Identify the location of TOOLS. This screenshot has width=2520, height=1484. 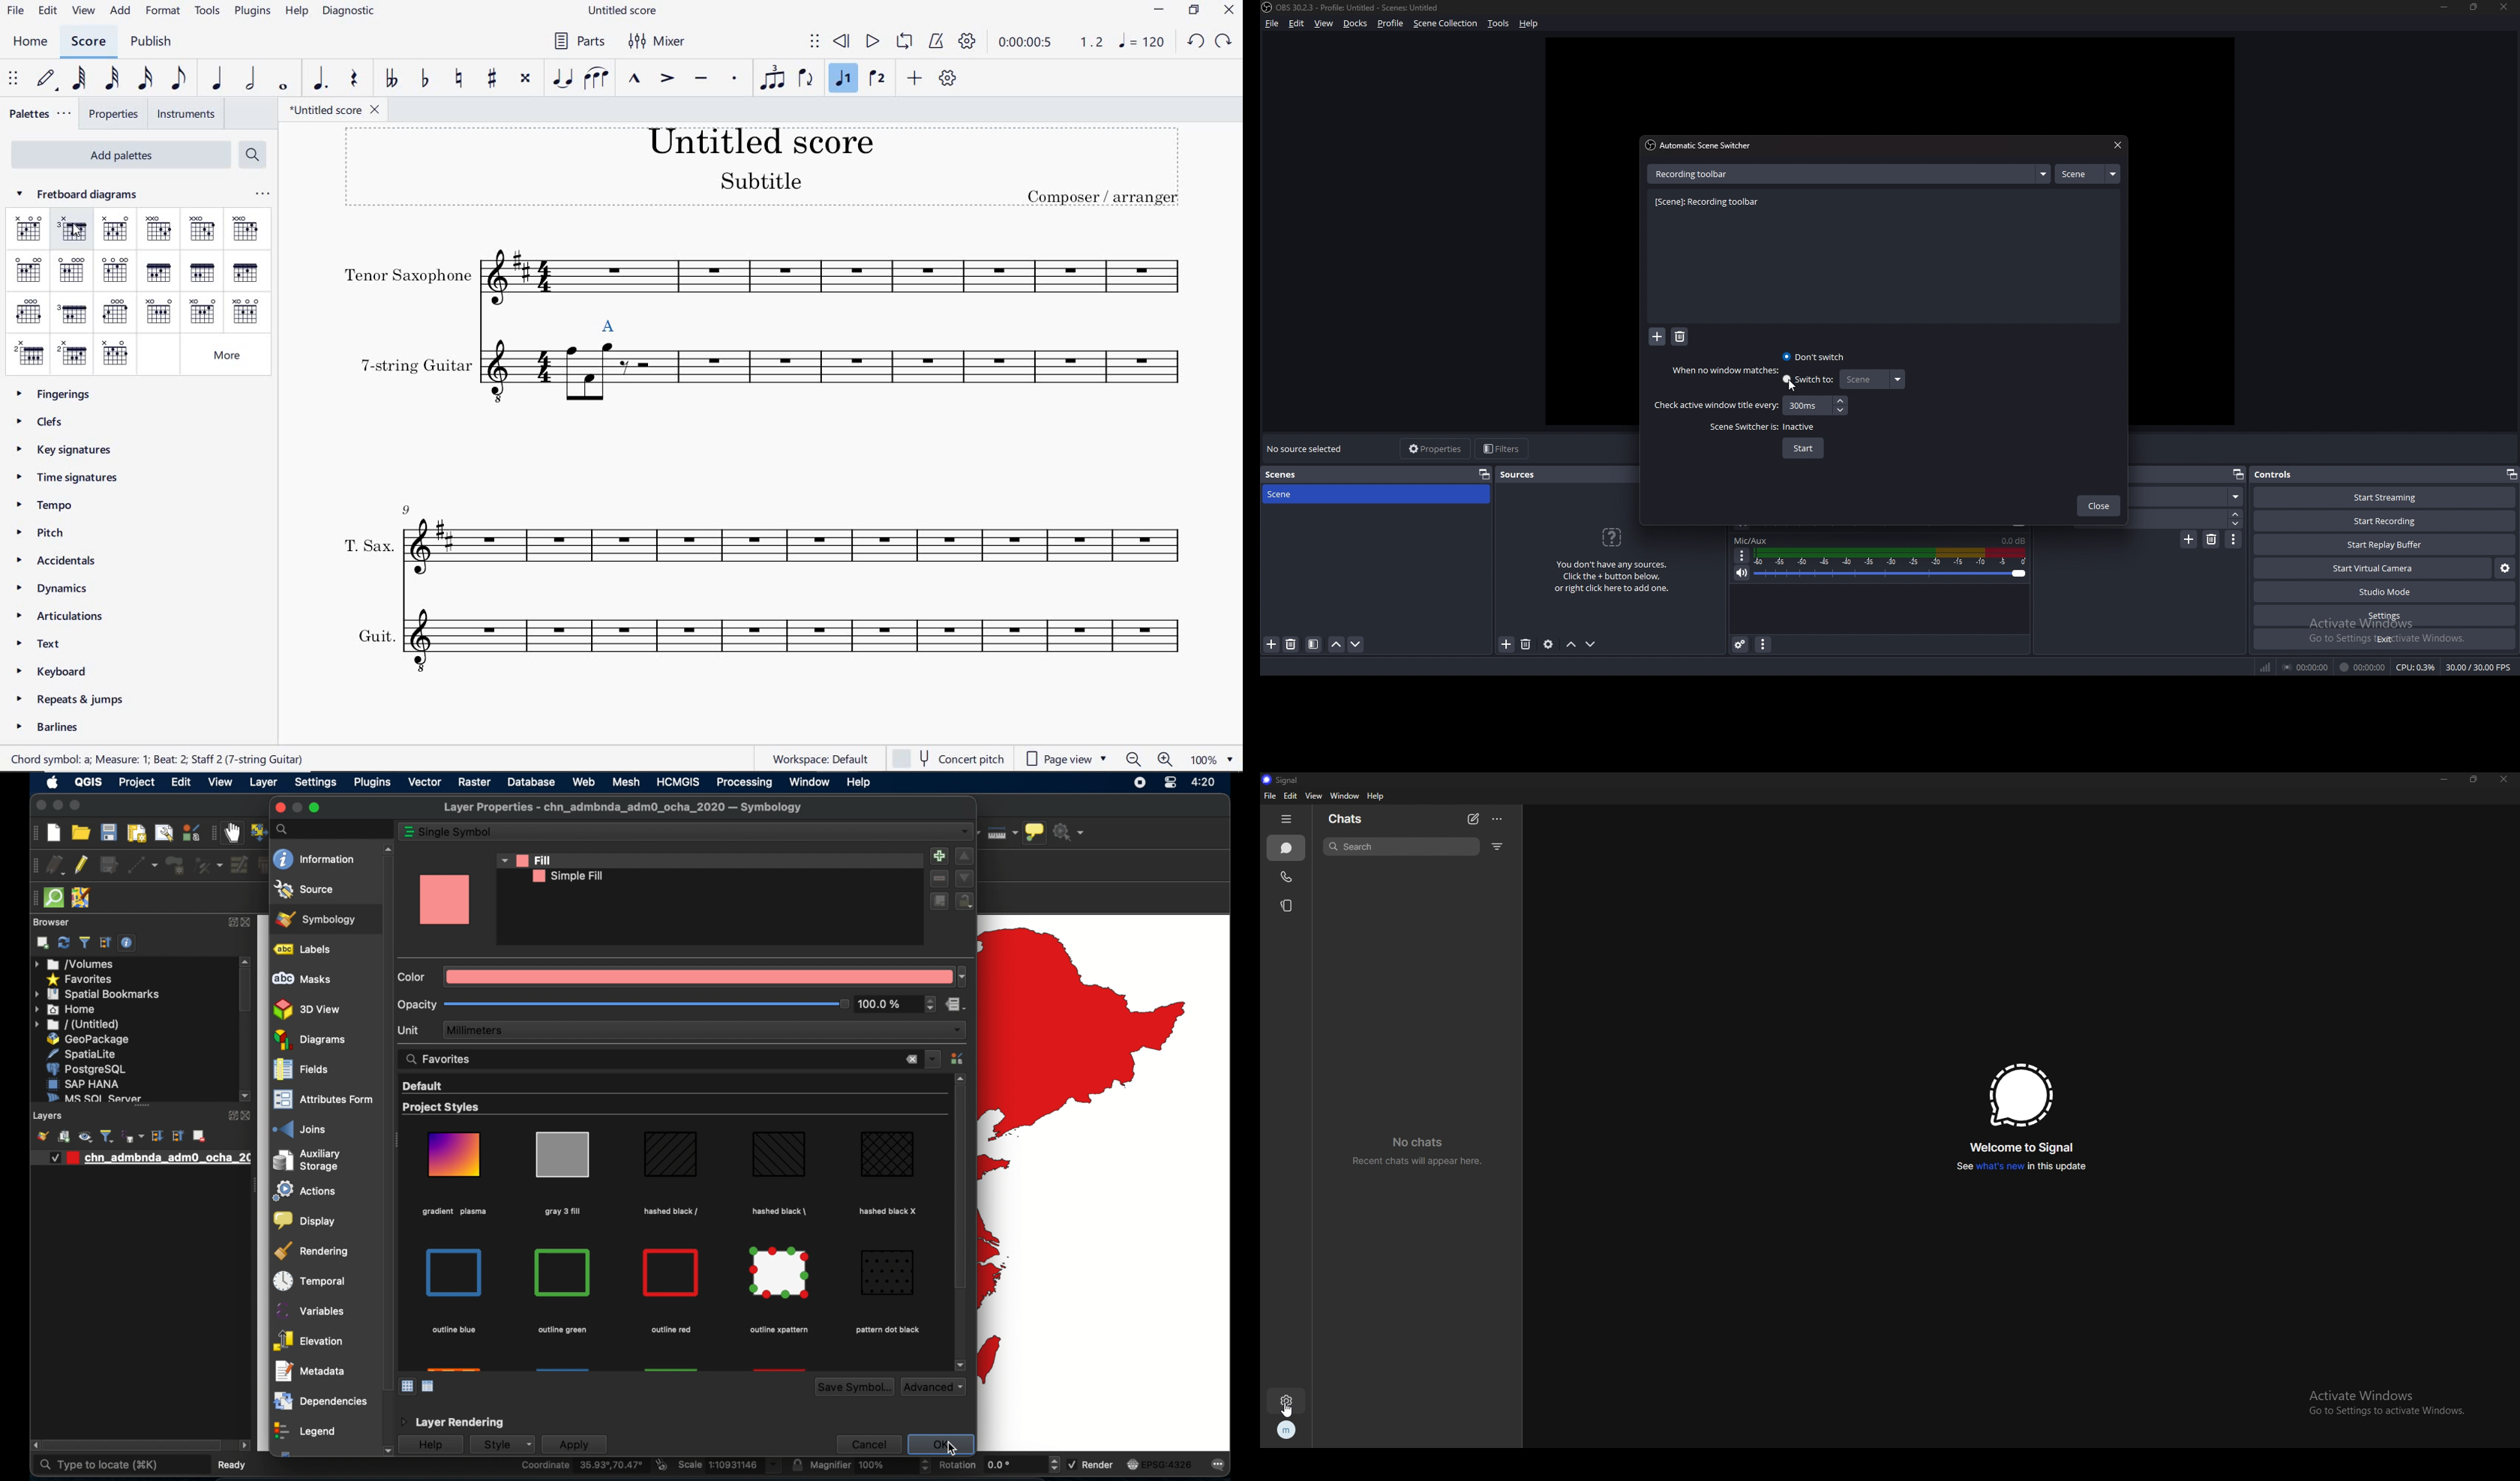
(209, 12).